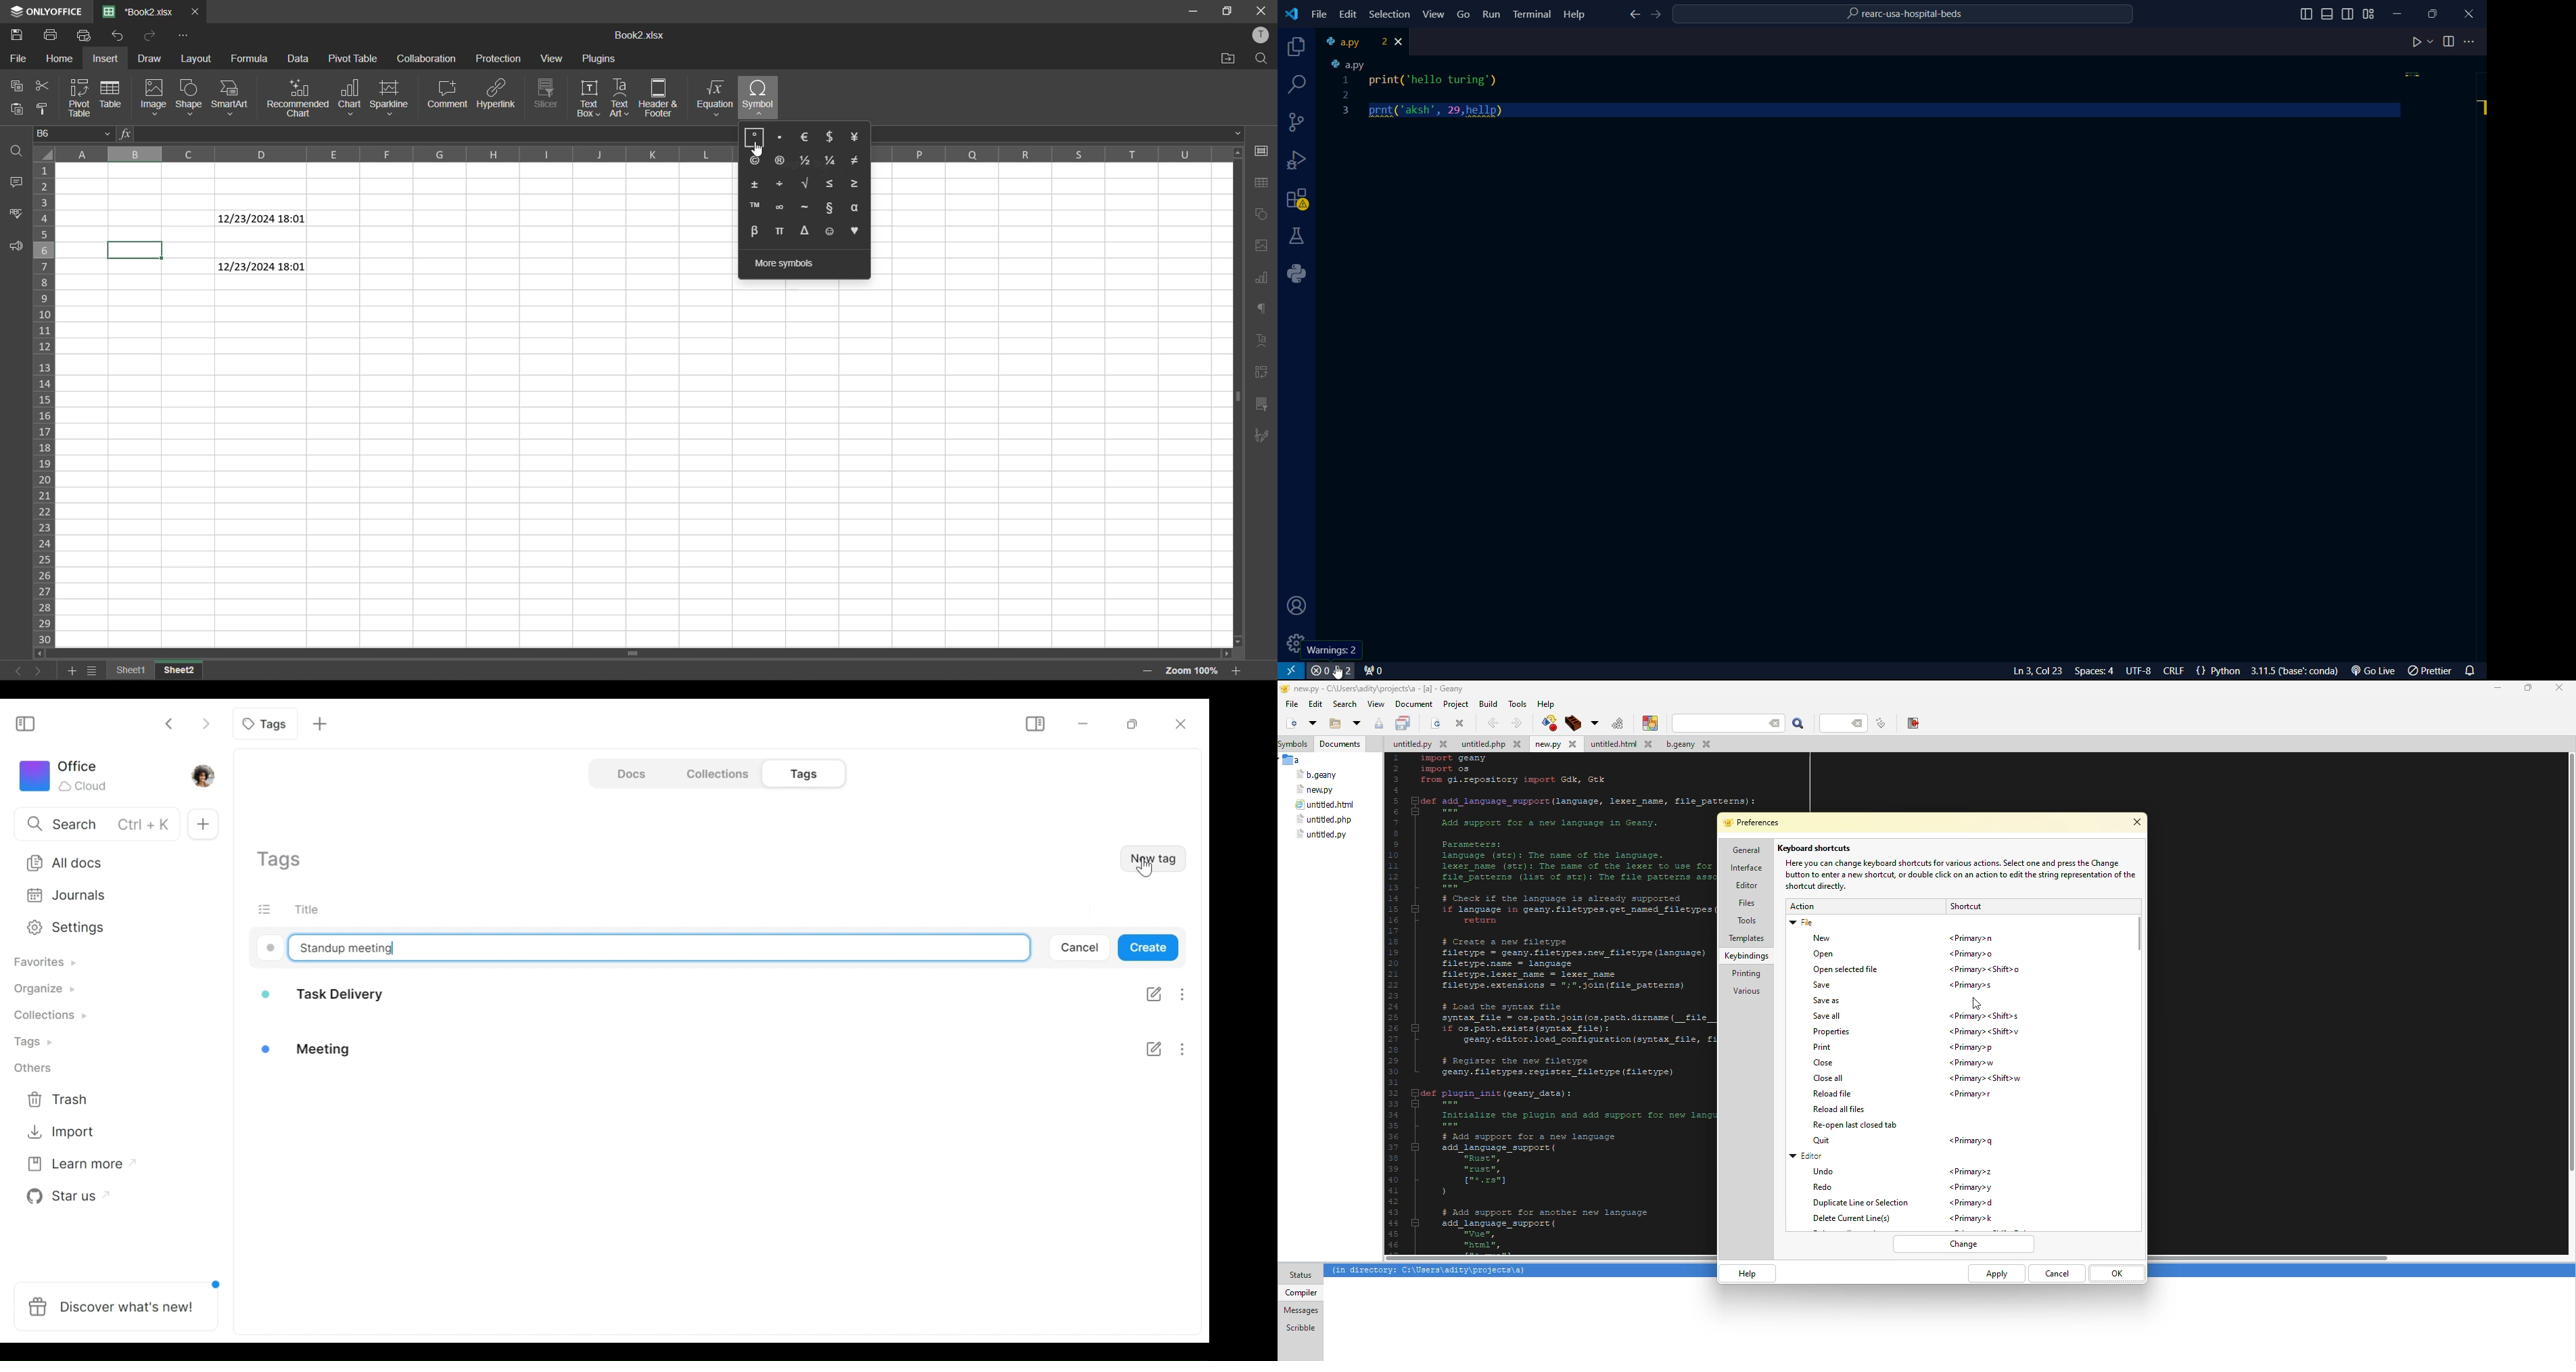 This screenshot has width=2576, height=1372. What do you see at coordinates (2329, 14) in the screenshot?
I see `toggle sidebar` at bounding box center [2329, 14].